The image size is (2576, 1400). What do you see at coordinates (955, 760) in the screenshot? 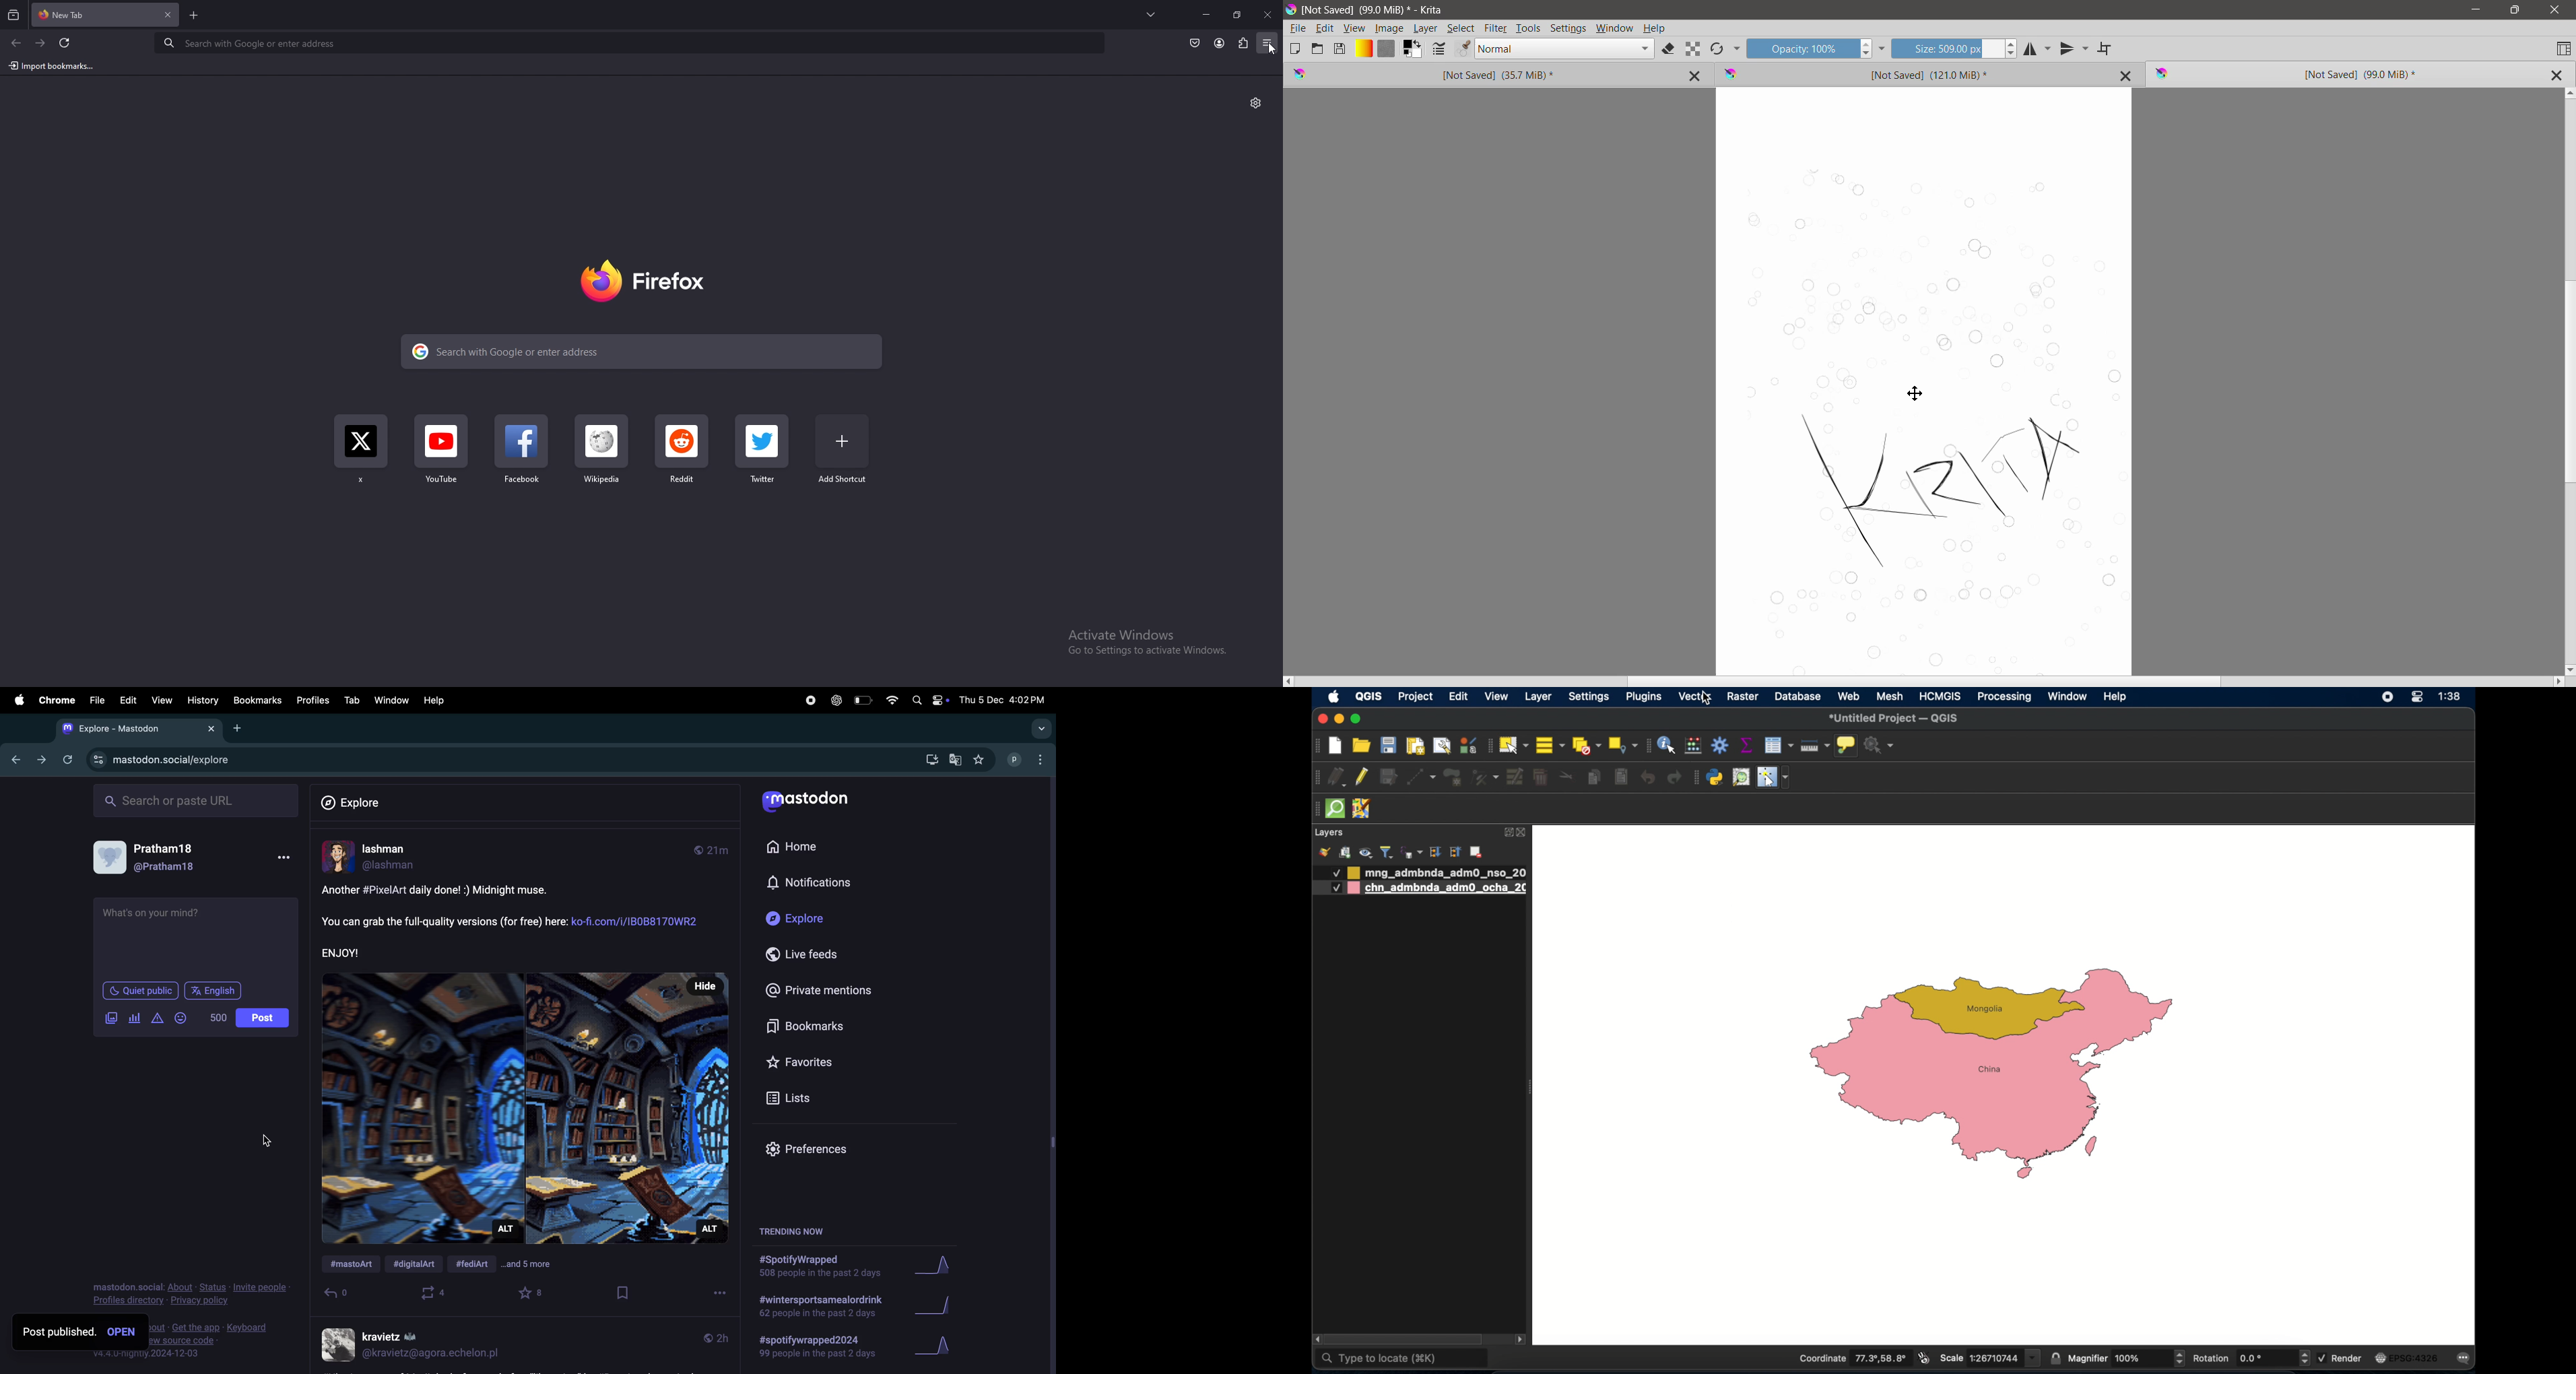
I see `google translate` at bounding box center [955, 760].